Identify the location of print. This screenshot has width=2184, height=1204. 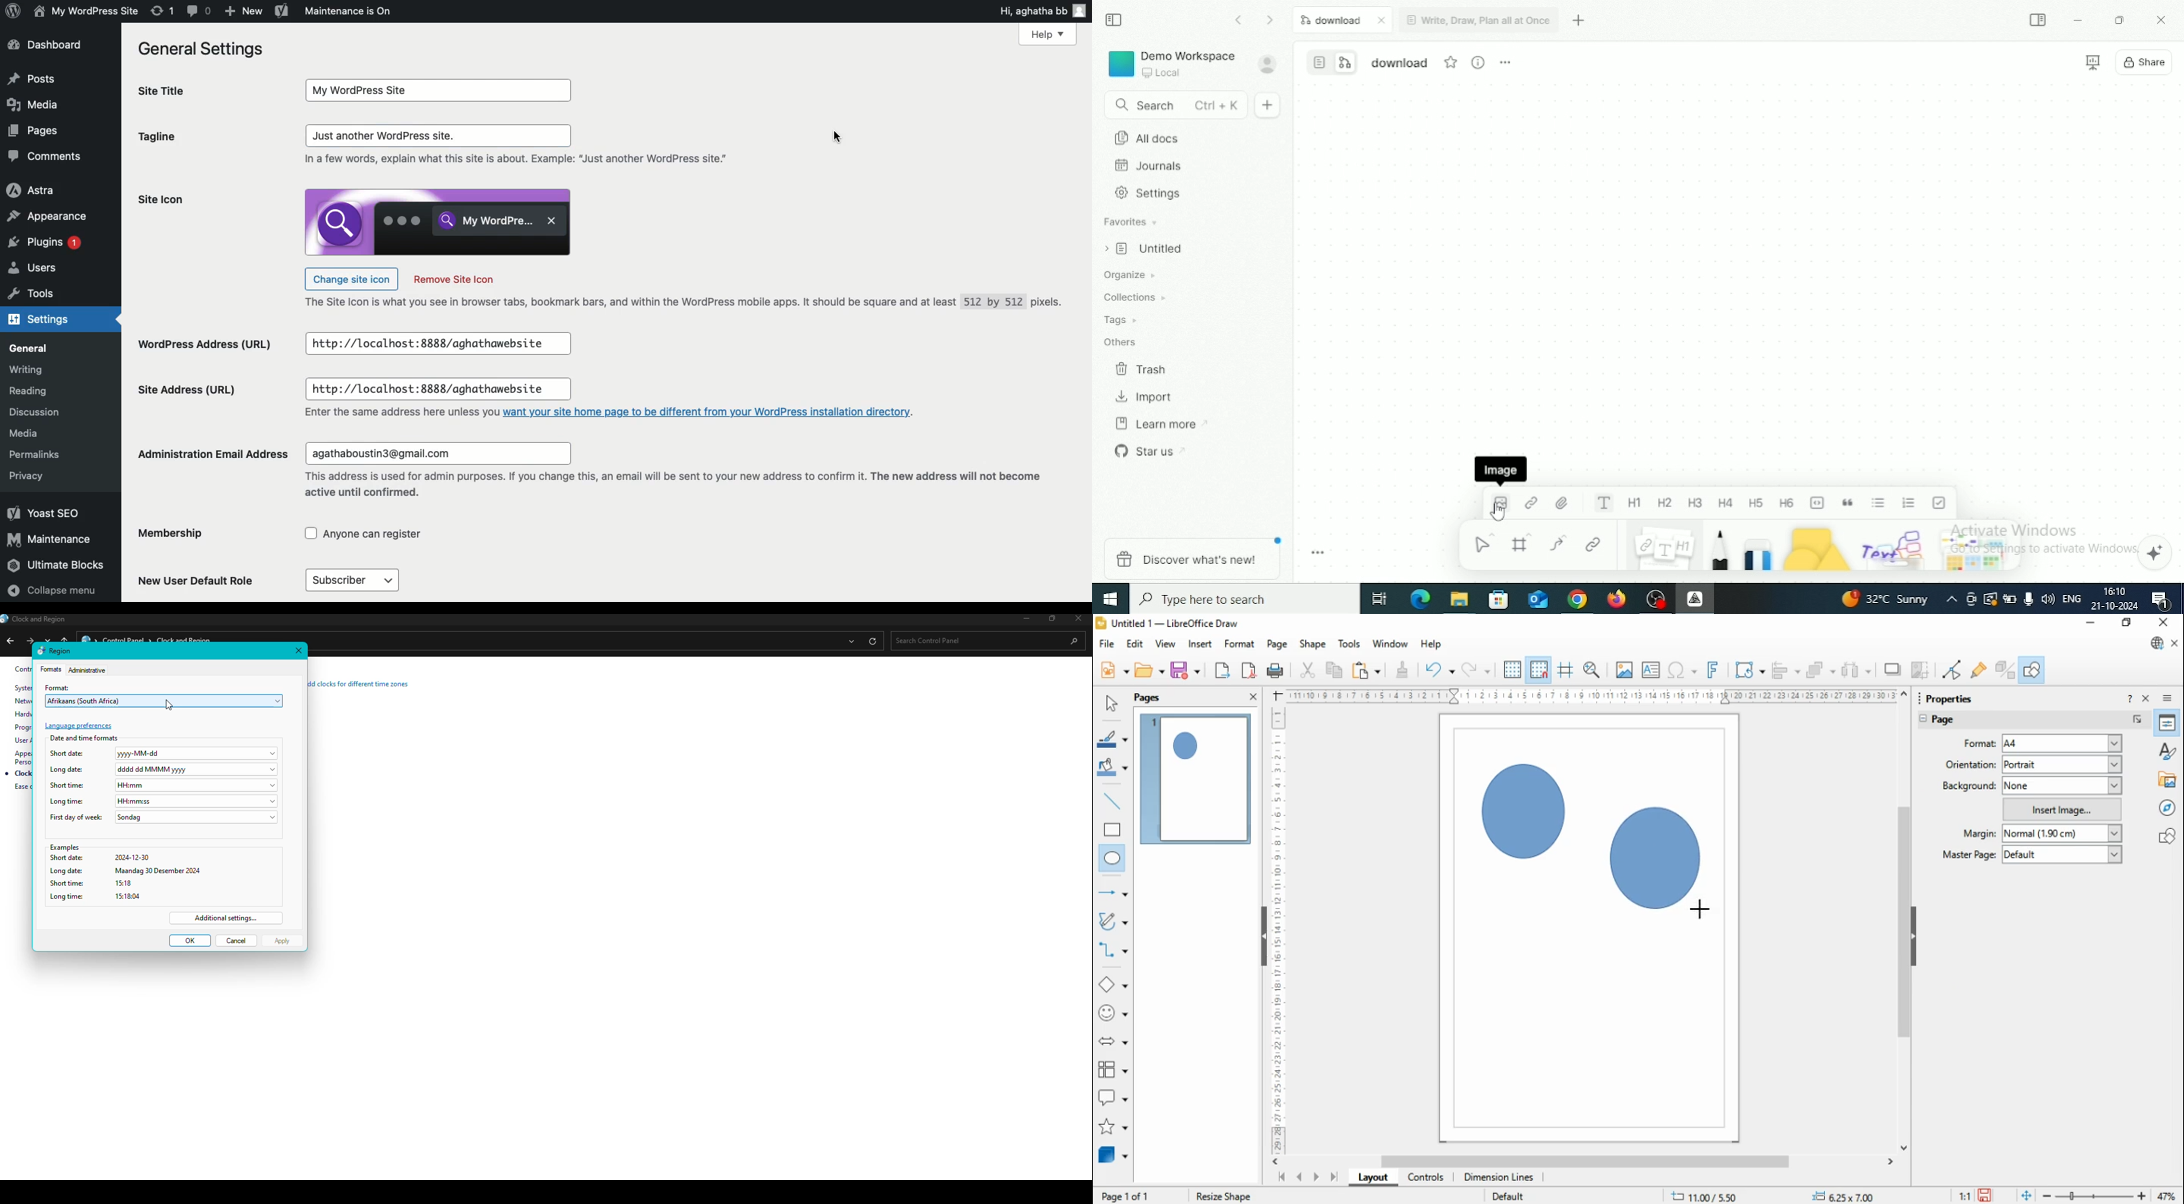
(1275, 670).